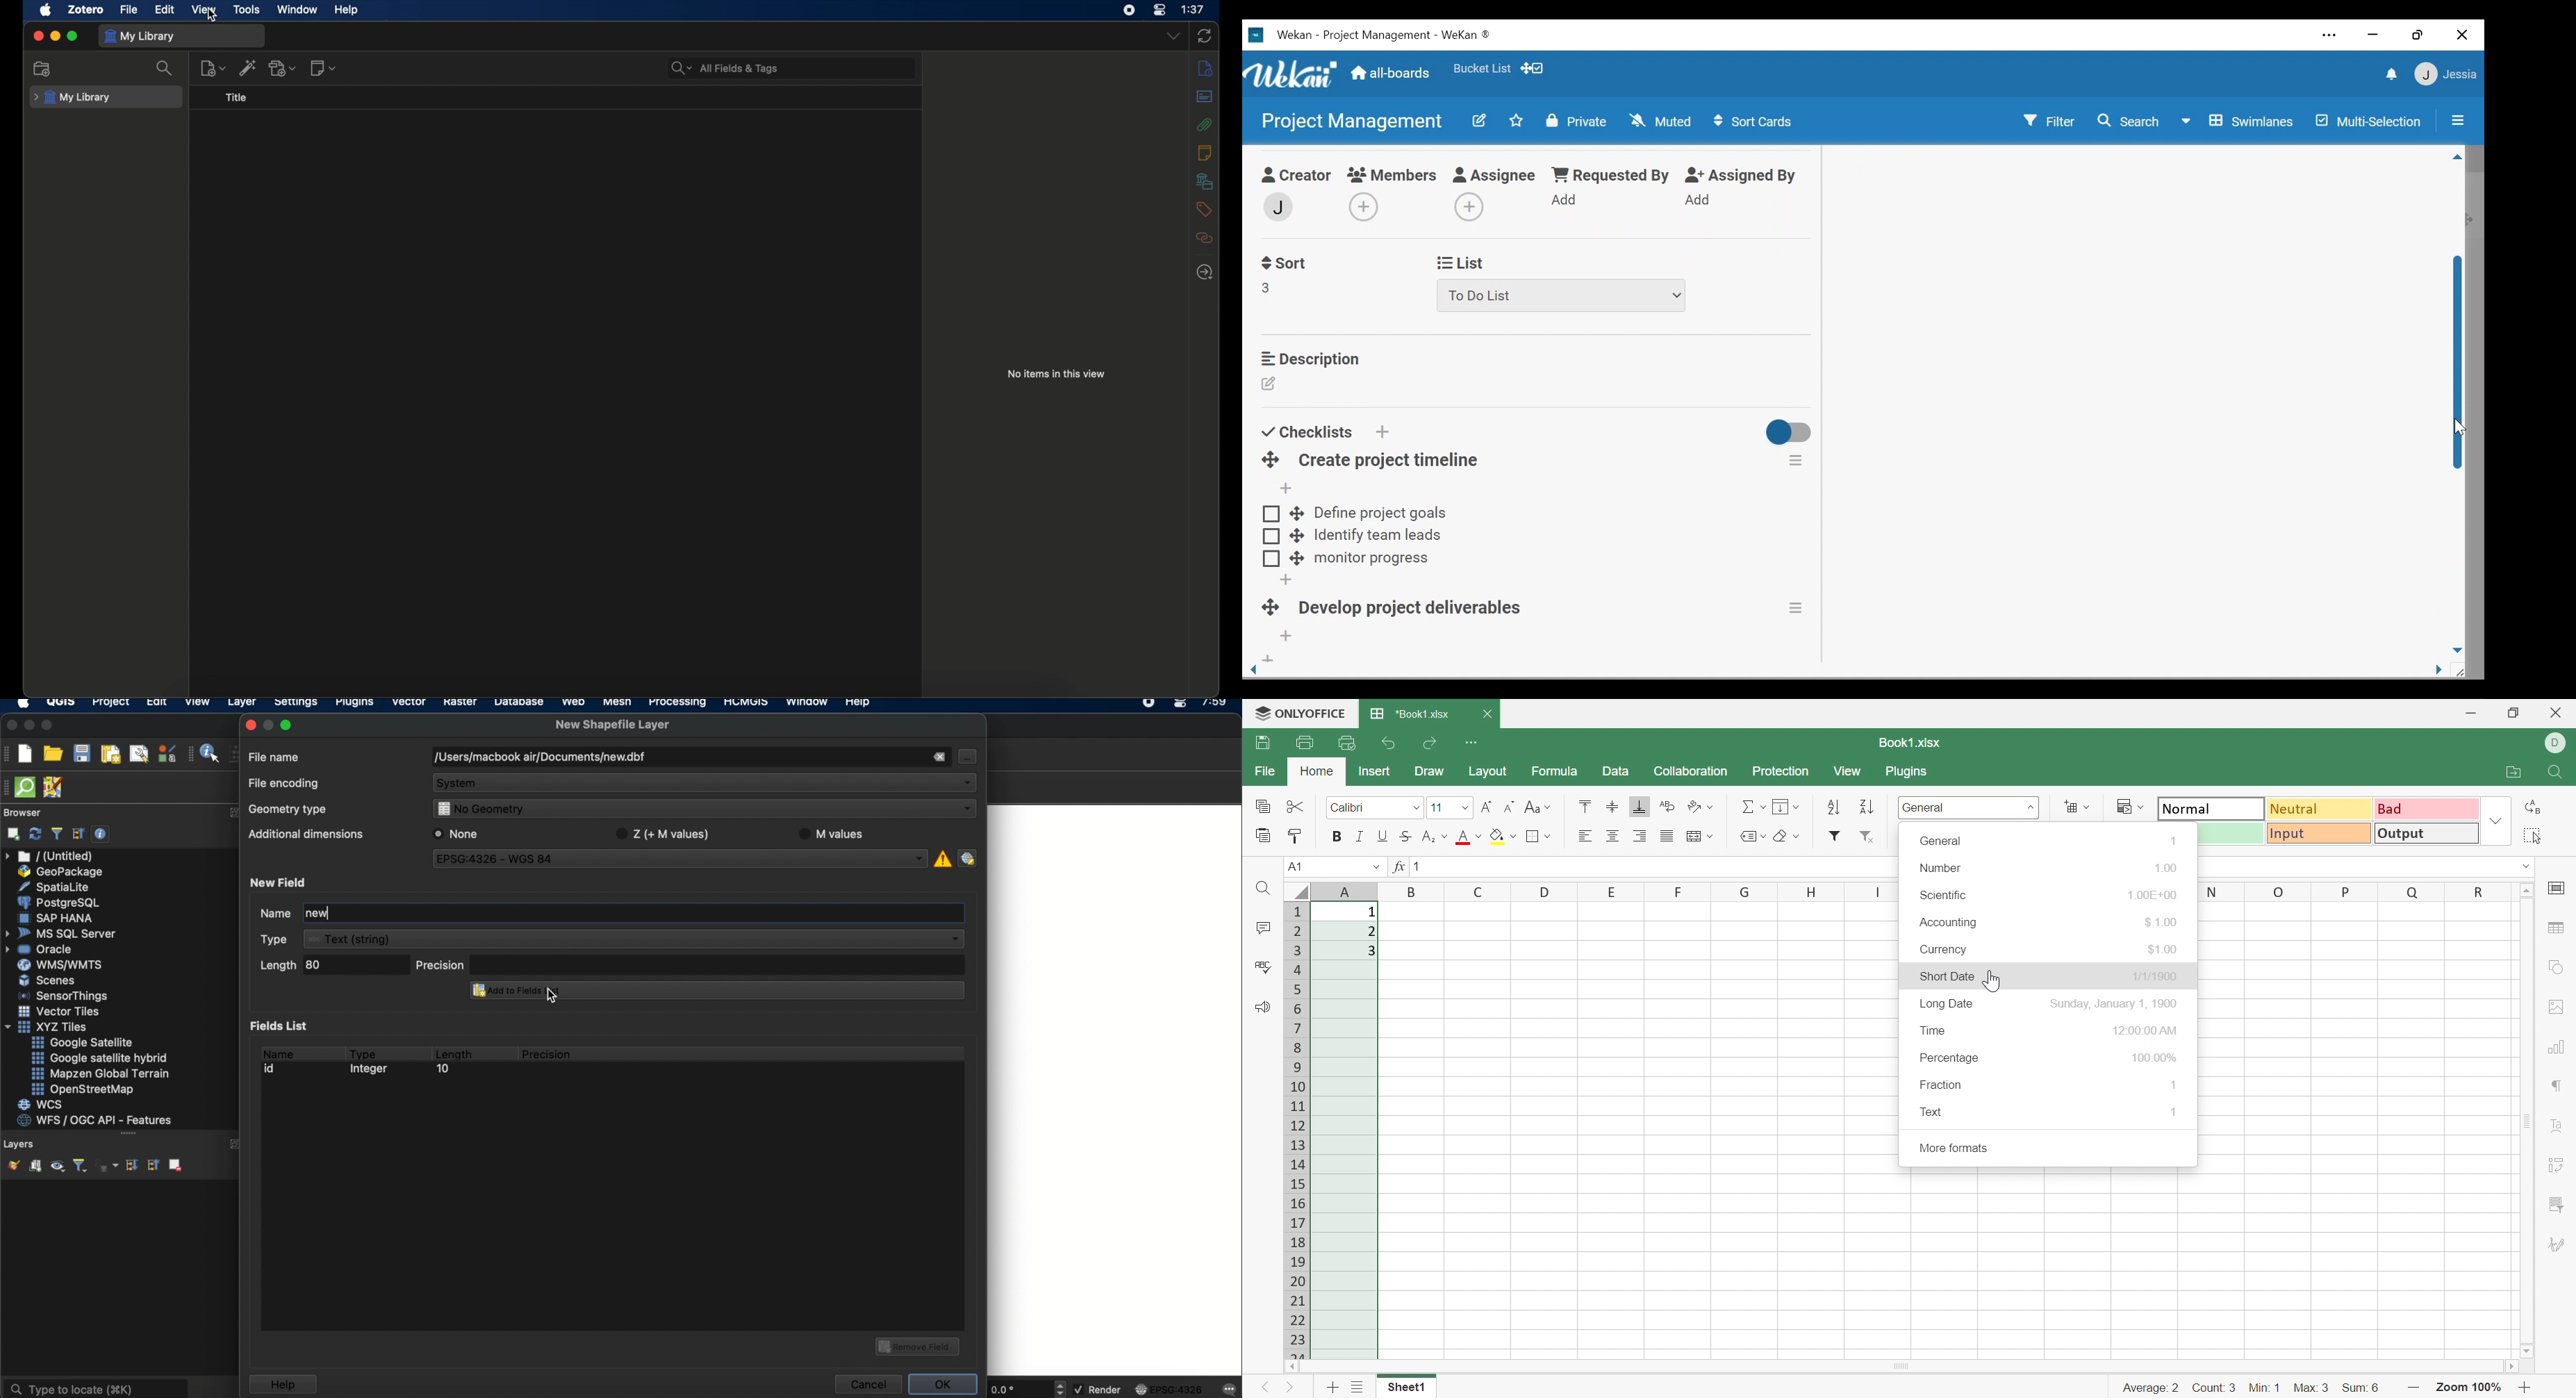 This screenshot has height=1400, width=2576. What do you see at coordinates (1305, 743) in the screenshot?
I see `Print file` at bounding box center [1305, 743].